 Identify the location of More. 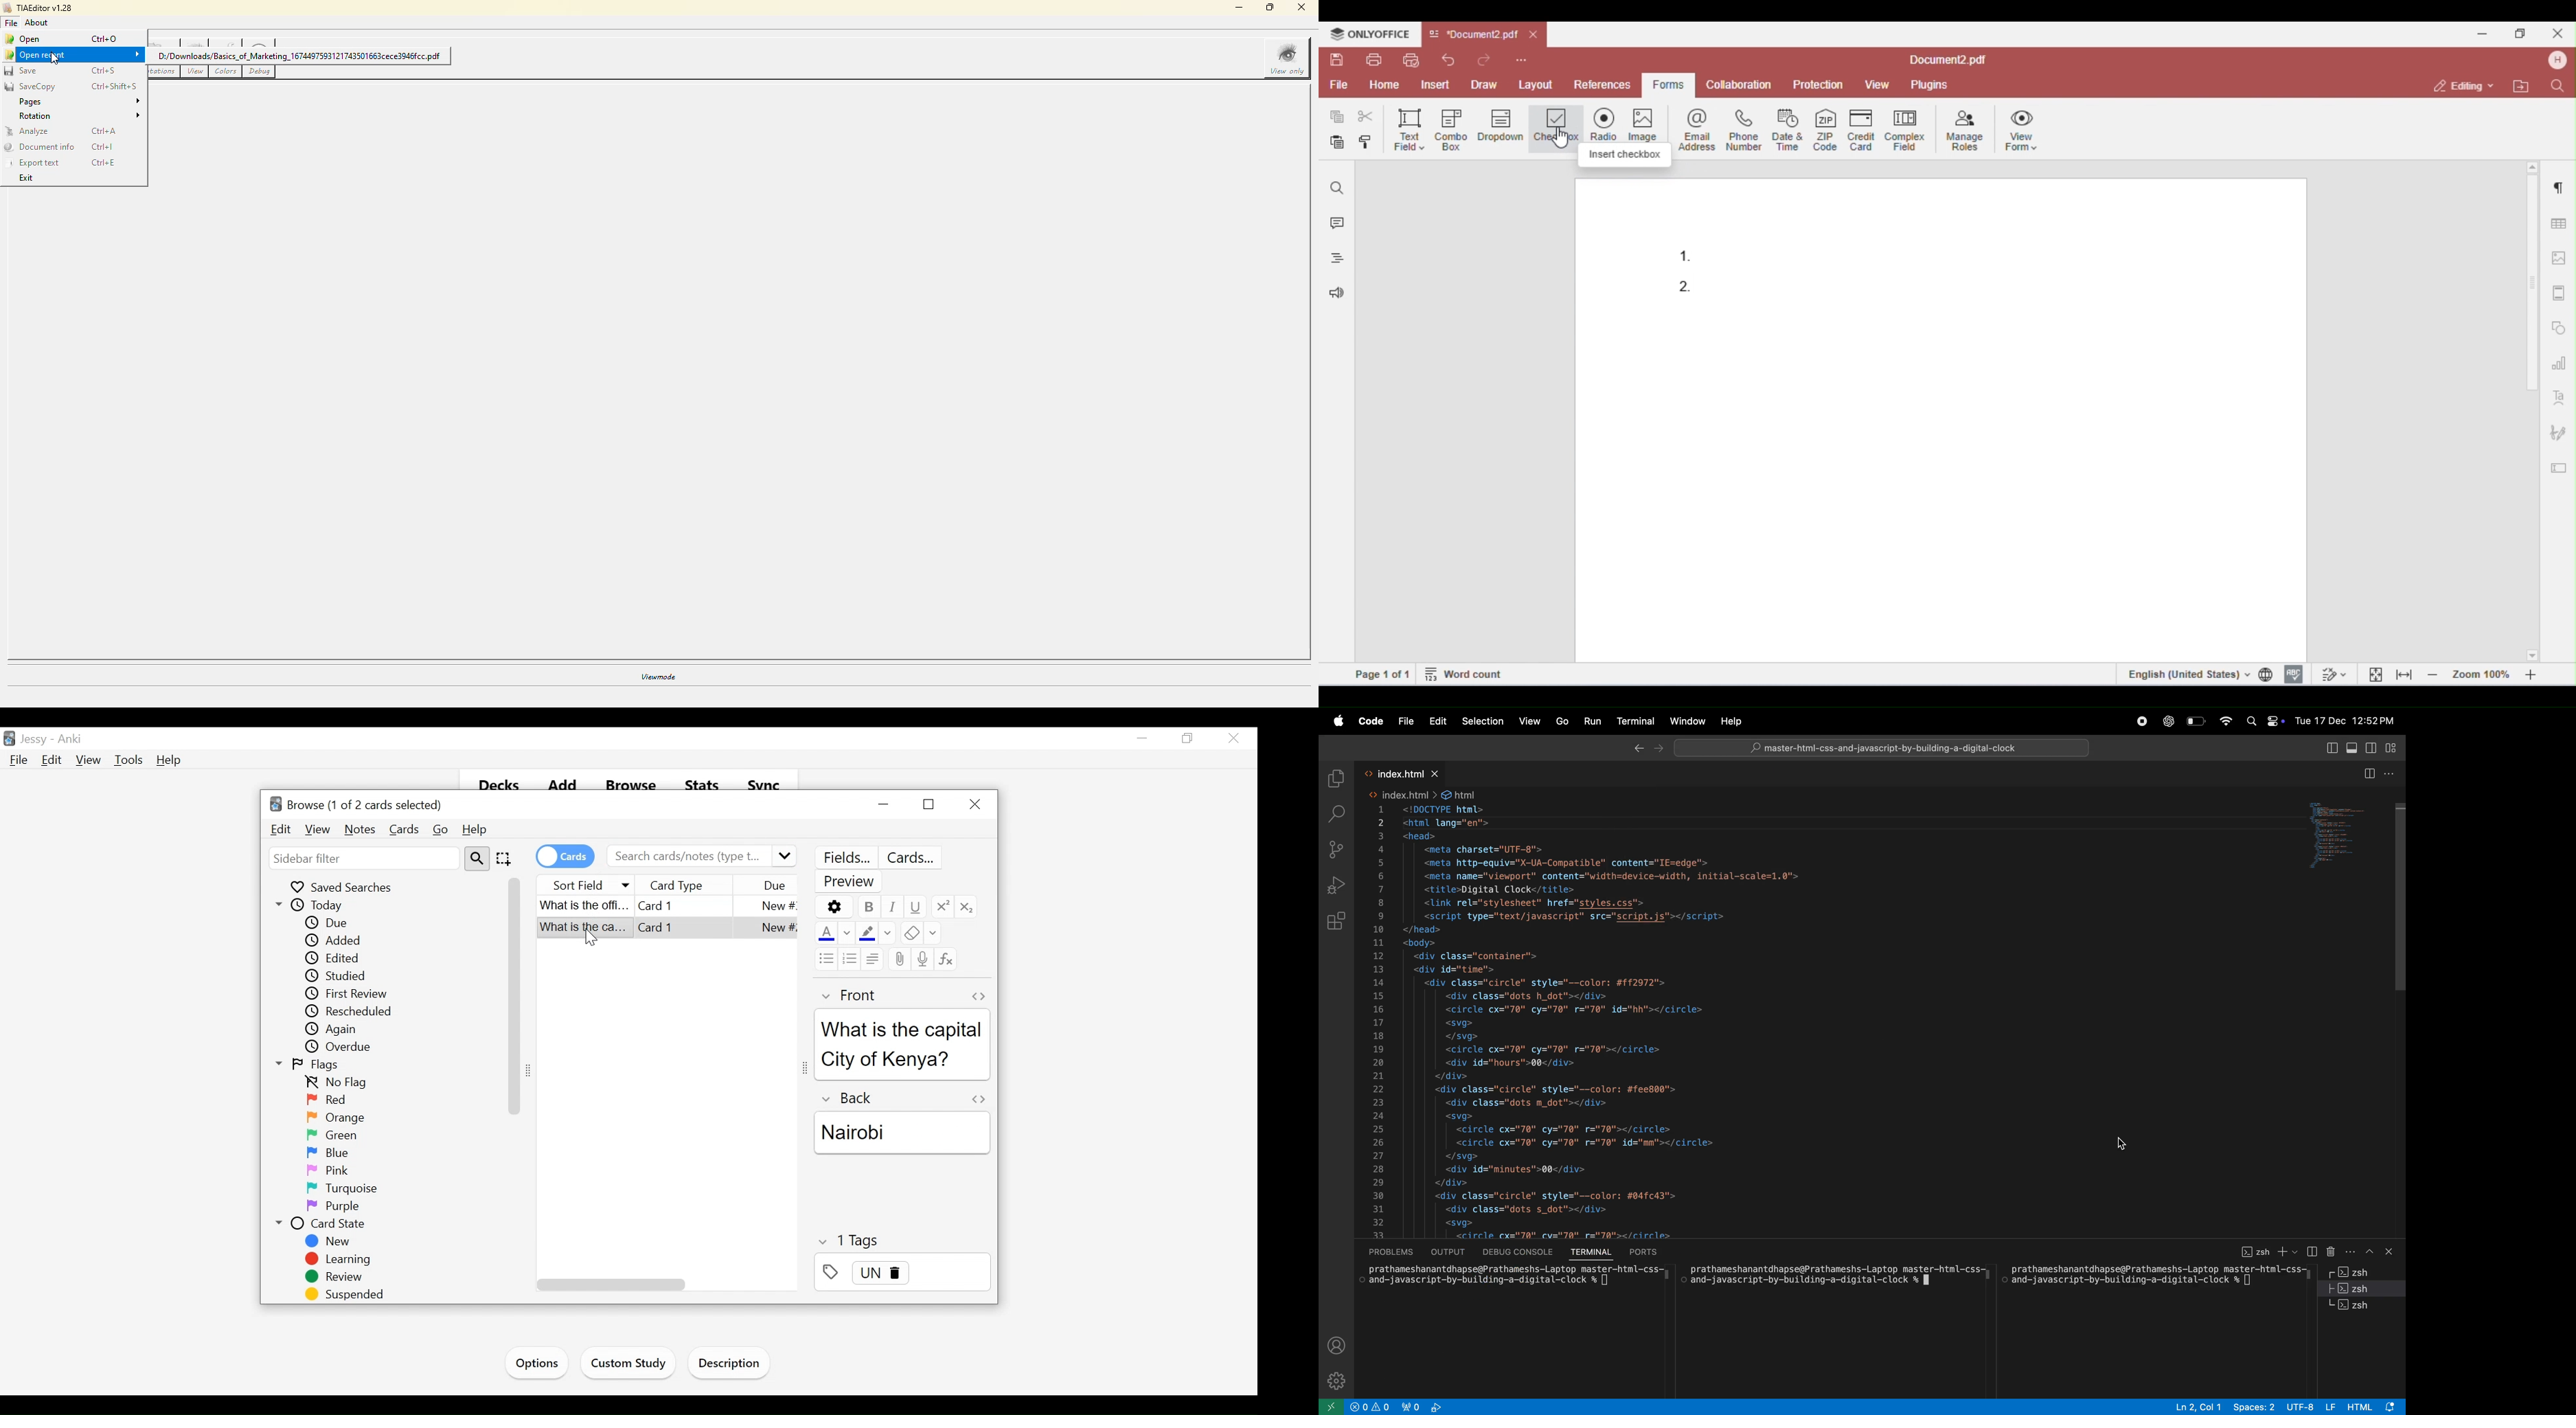
(2352, 1252).